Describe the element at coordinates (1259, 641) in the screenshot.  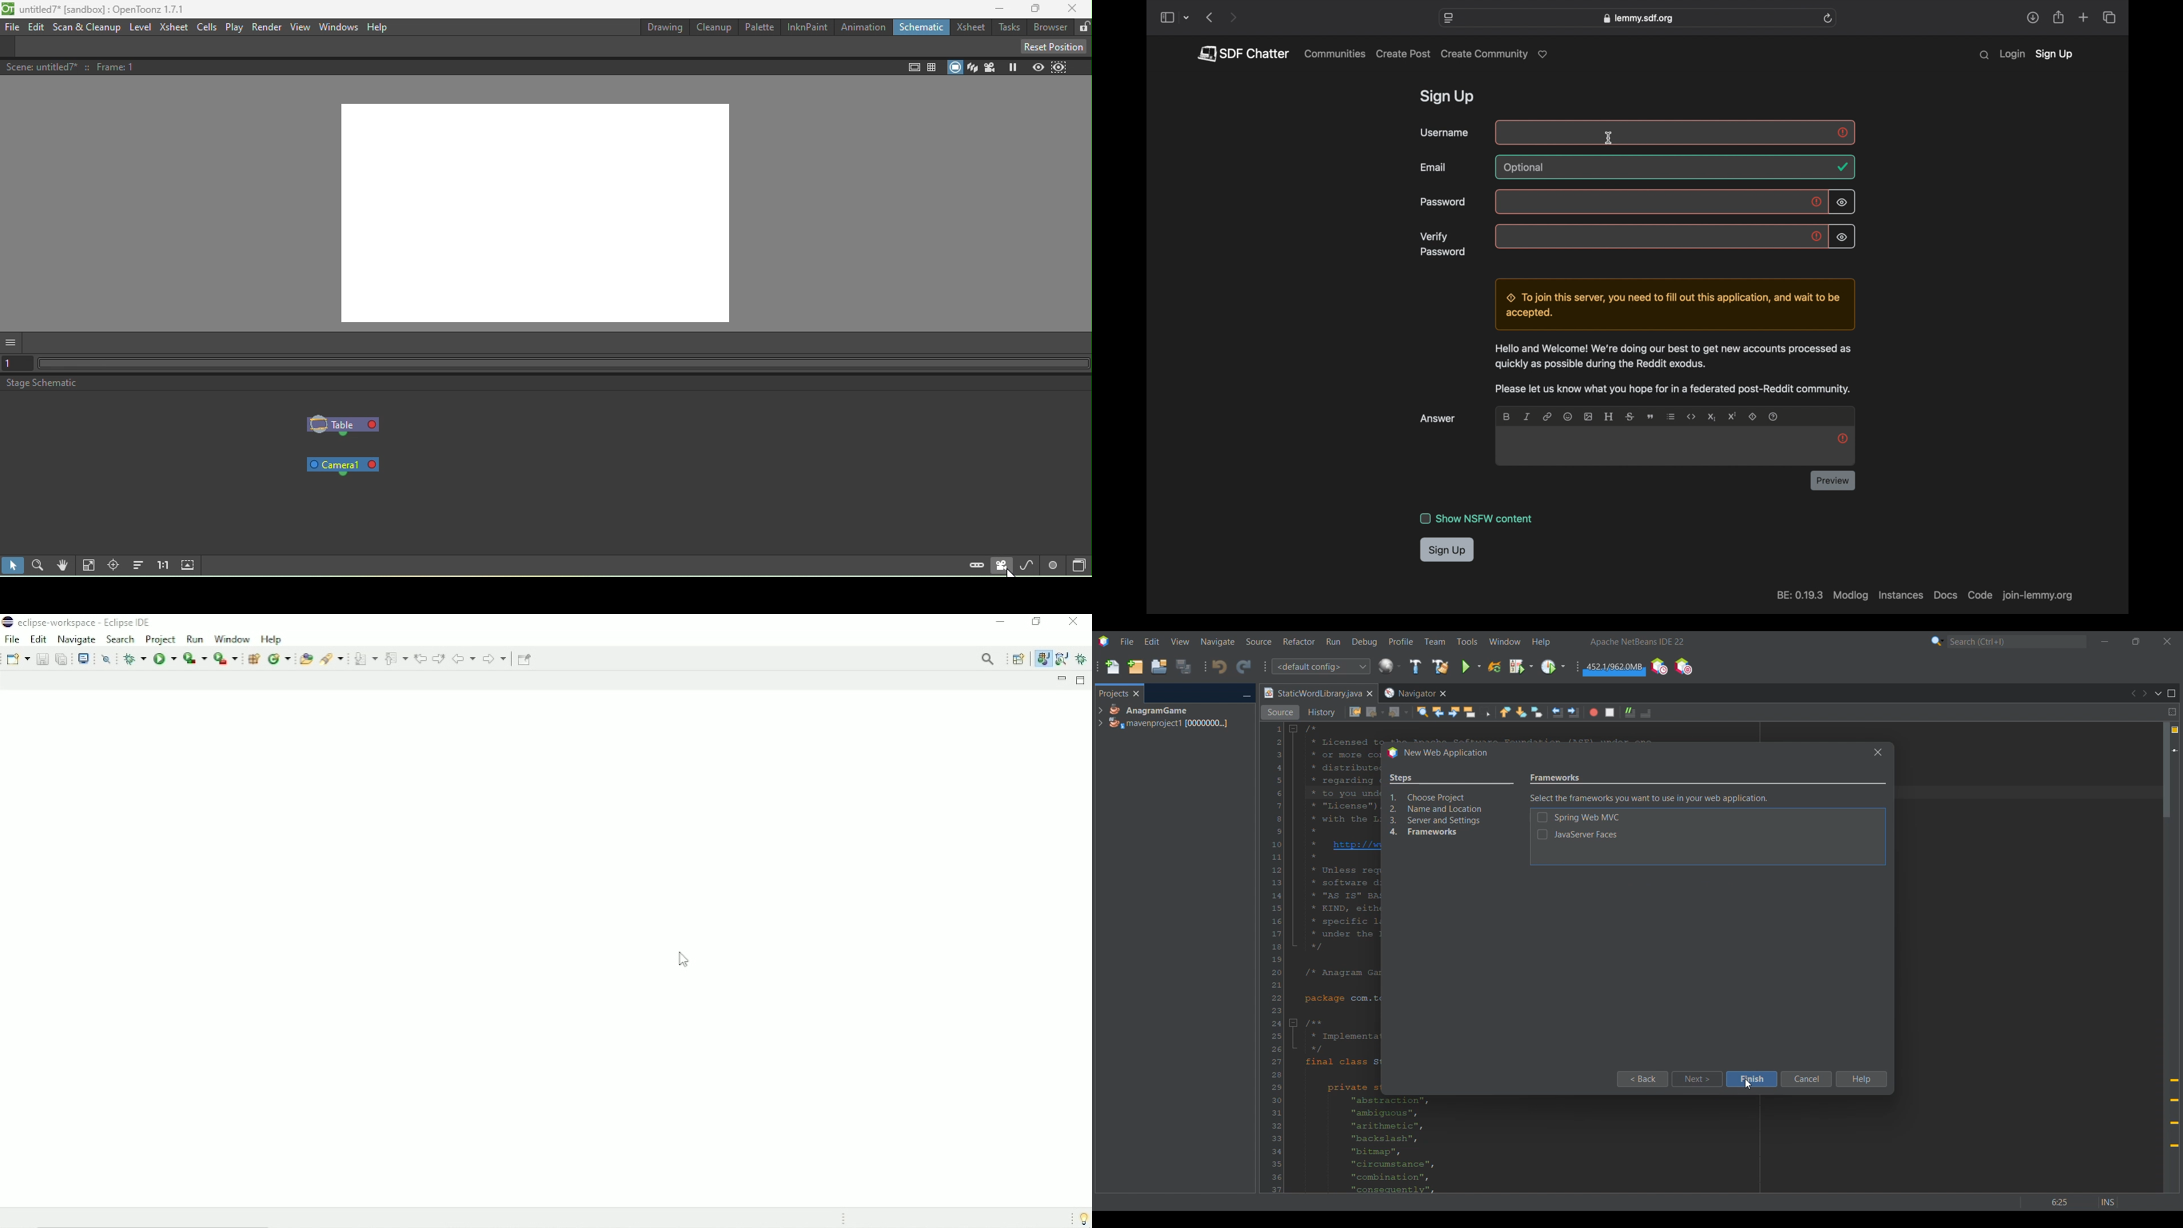
I see `Source menu` at that location.